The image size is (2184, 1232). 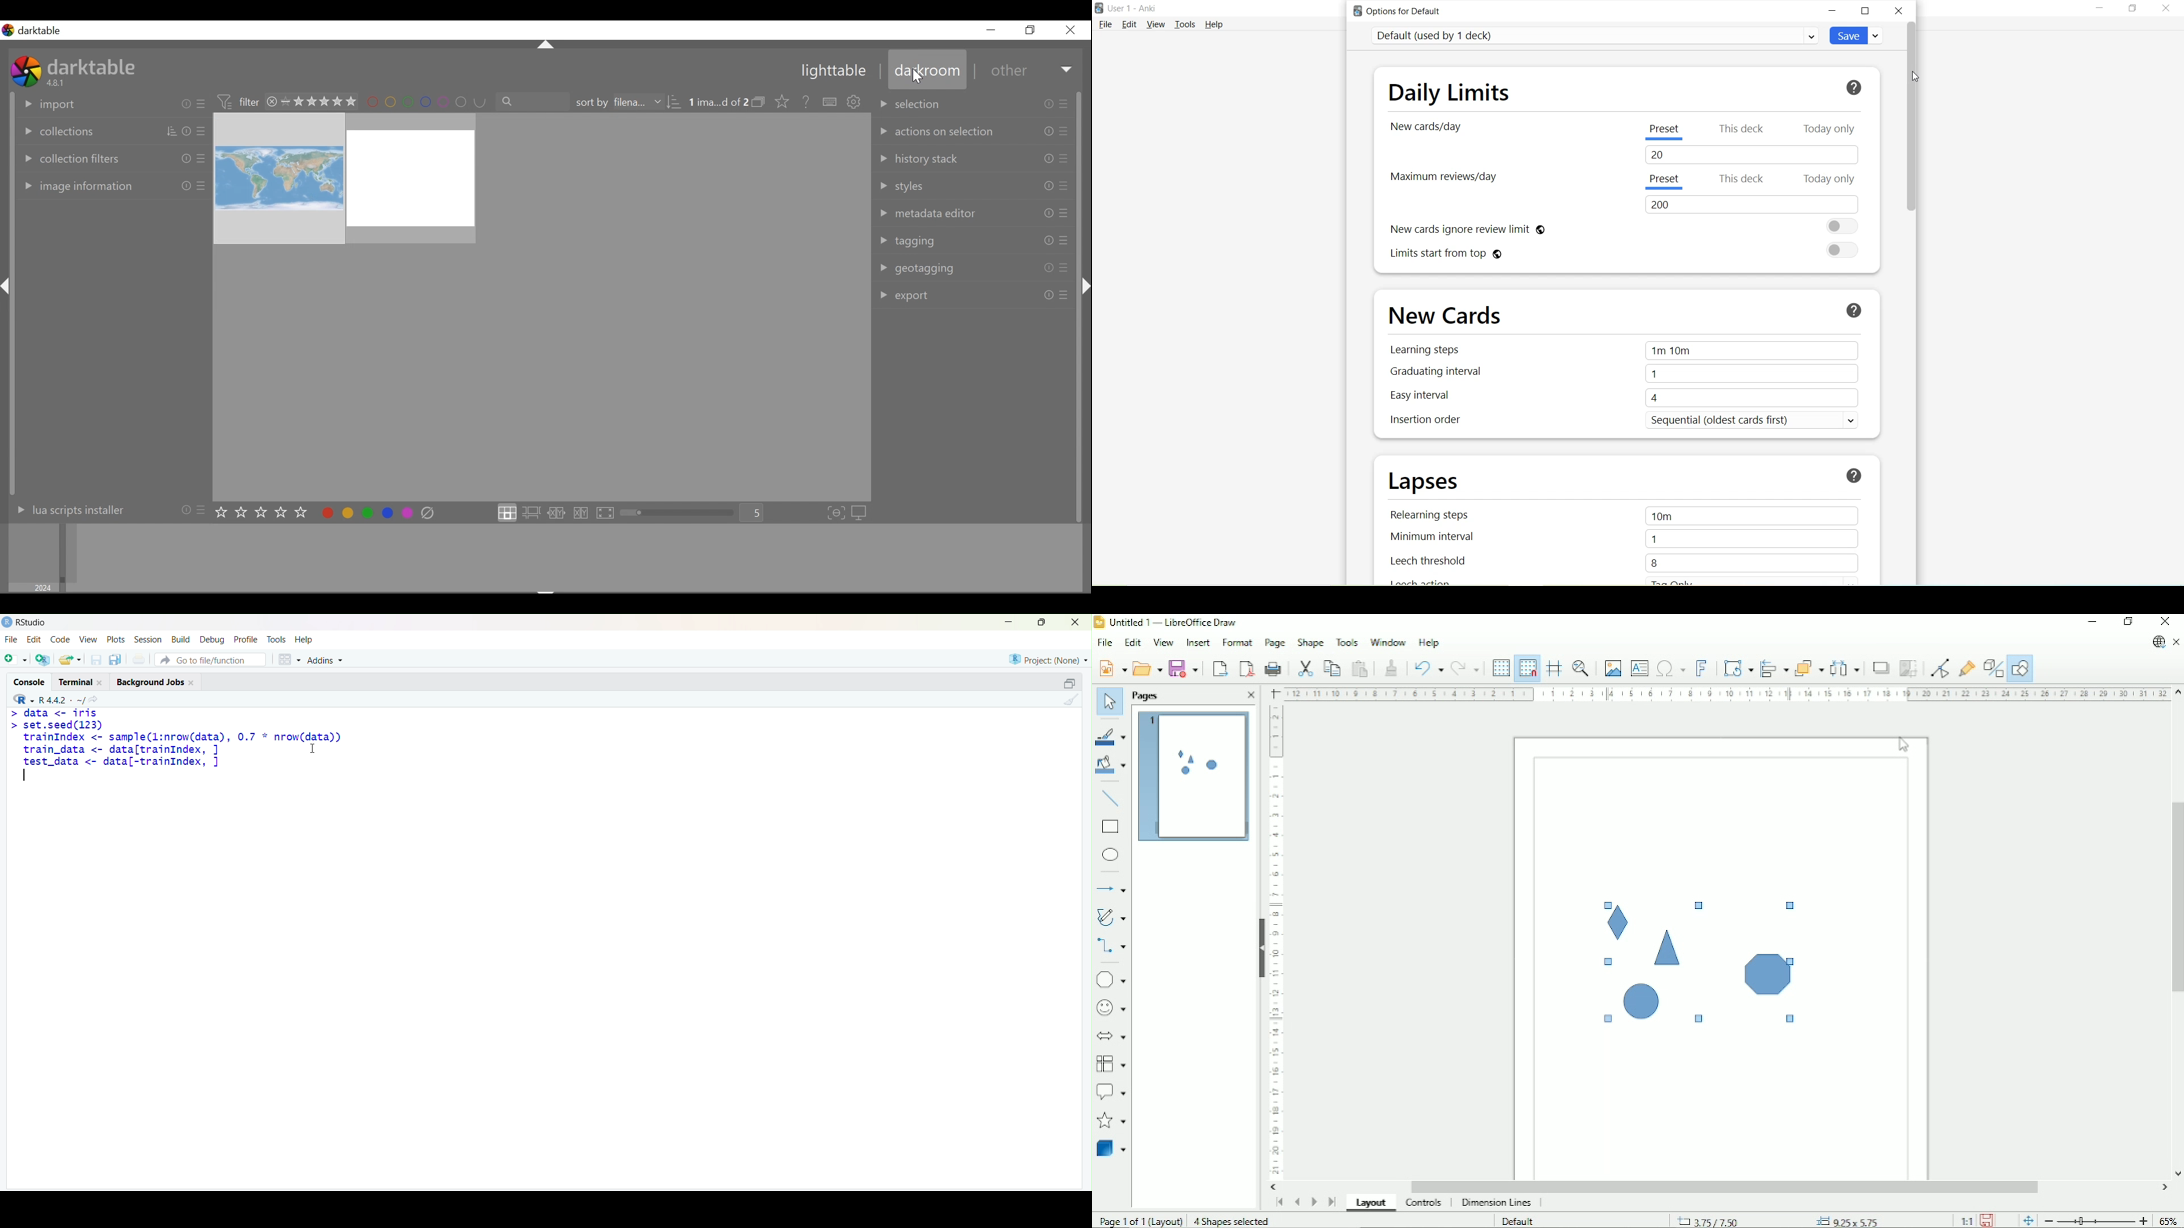 What do you see at coordinates (1595, 35) in the screenshot?
I see `Default (used by 1 deck)` at bounding box center [1595, 35].